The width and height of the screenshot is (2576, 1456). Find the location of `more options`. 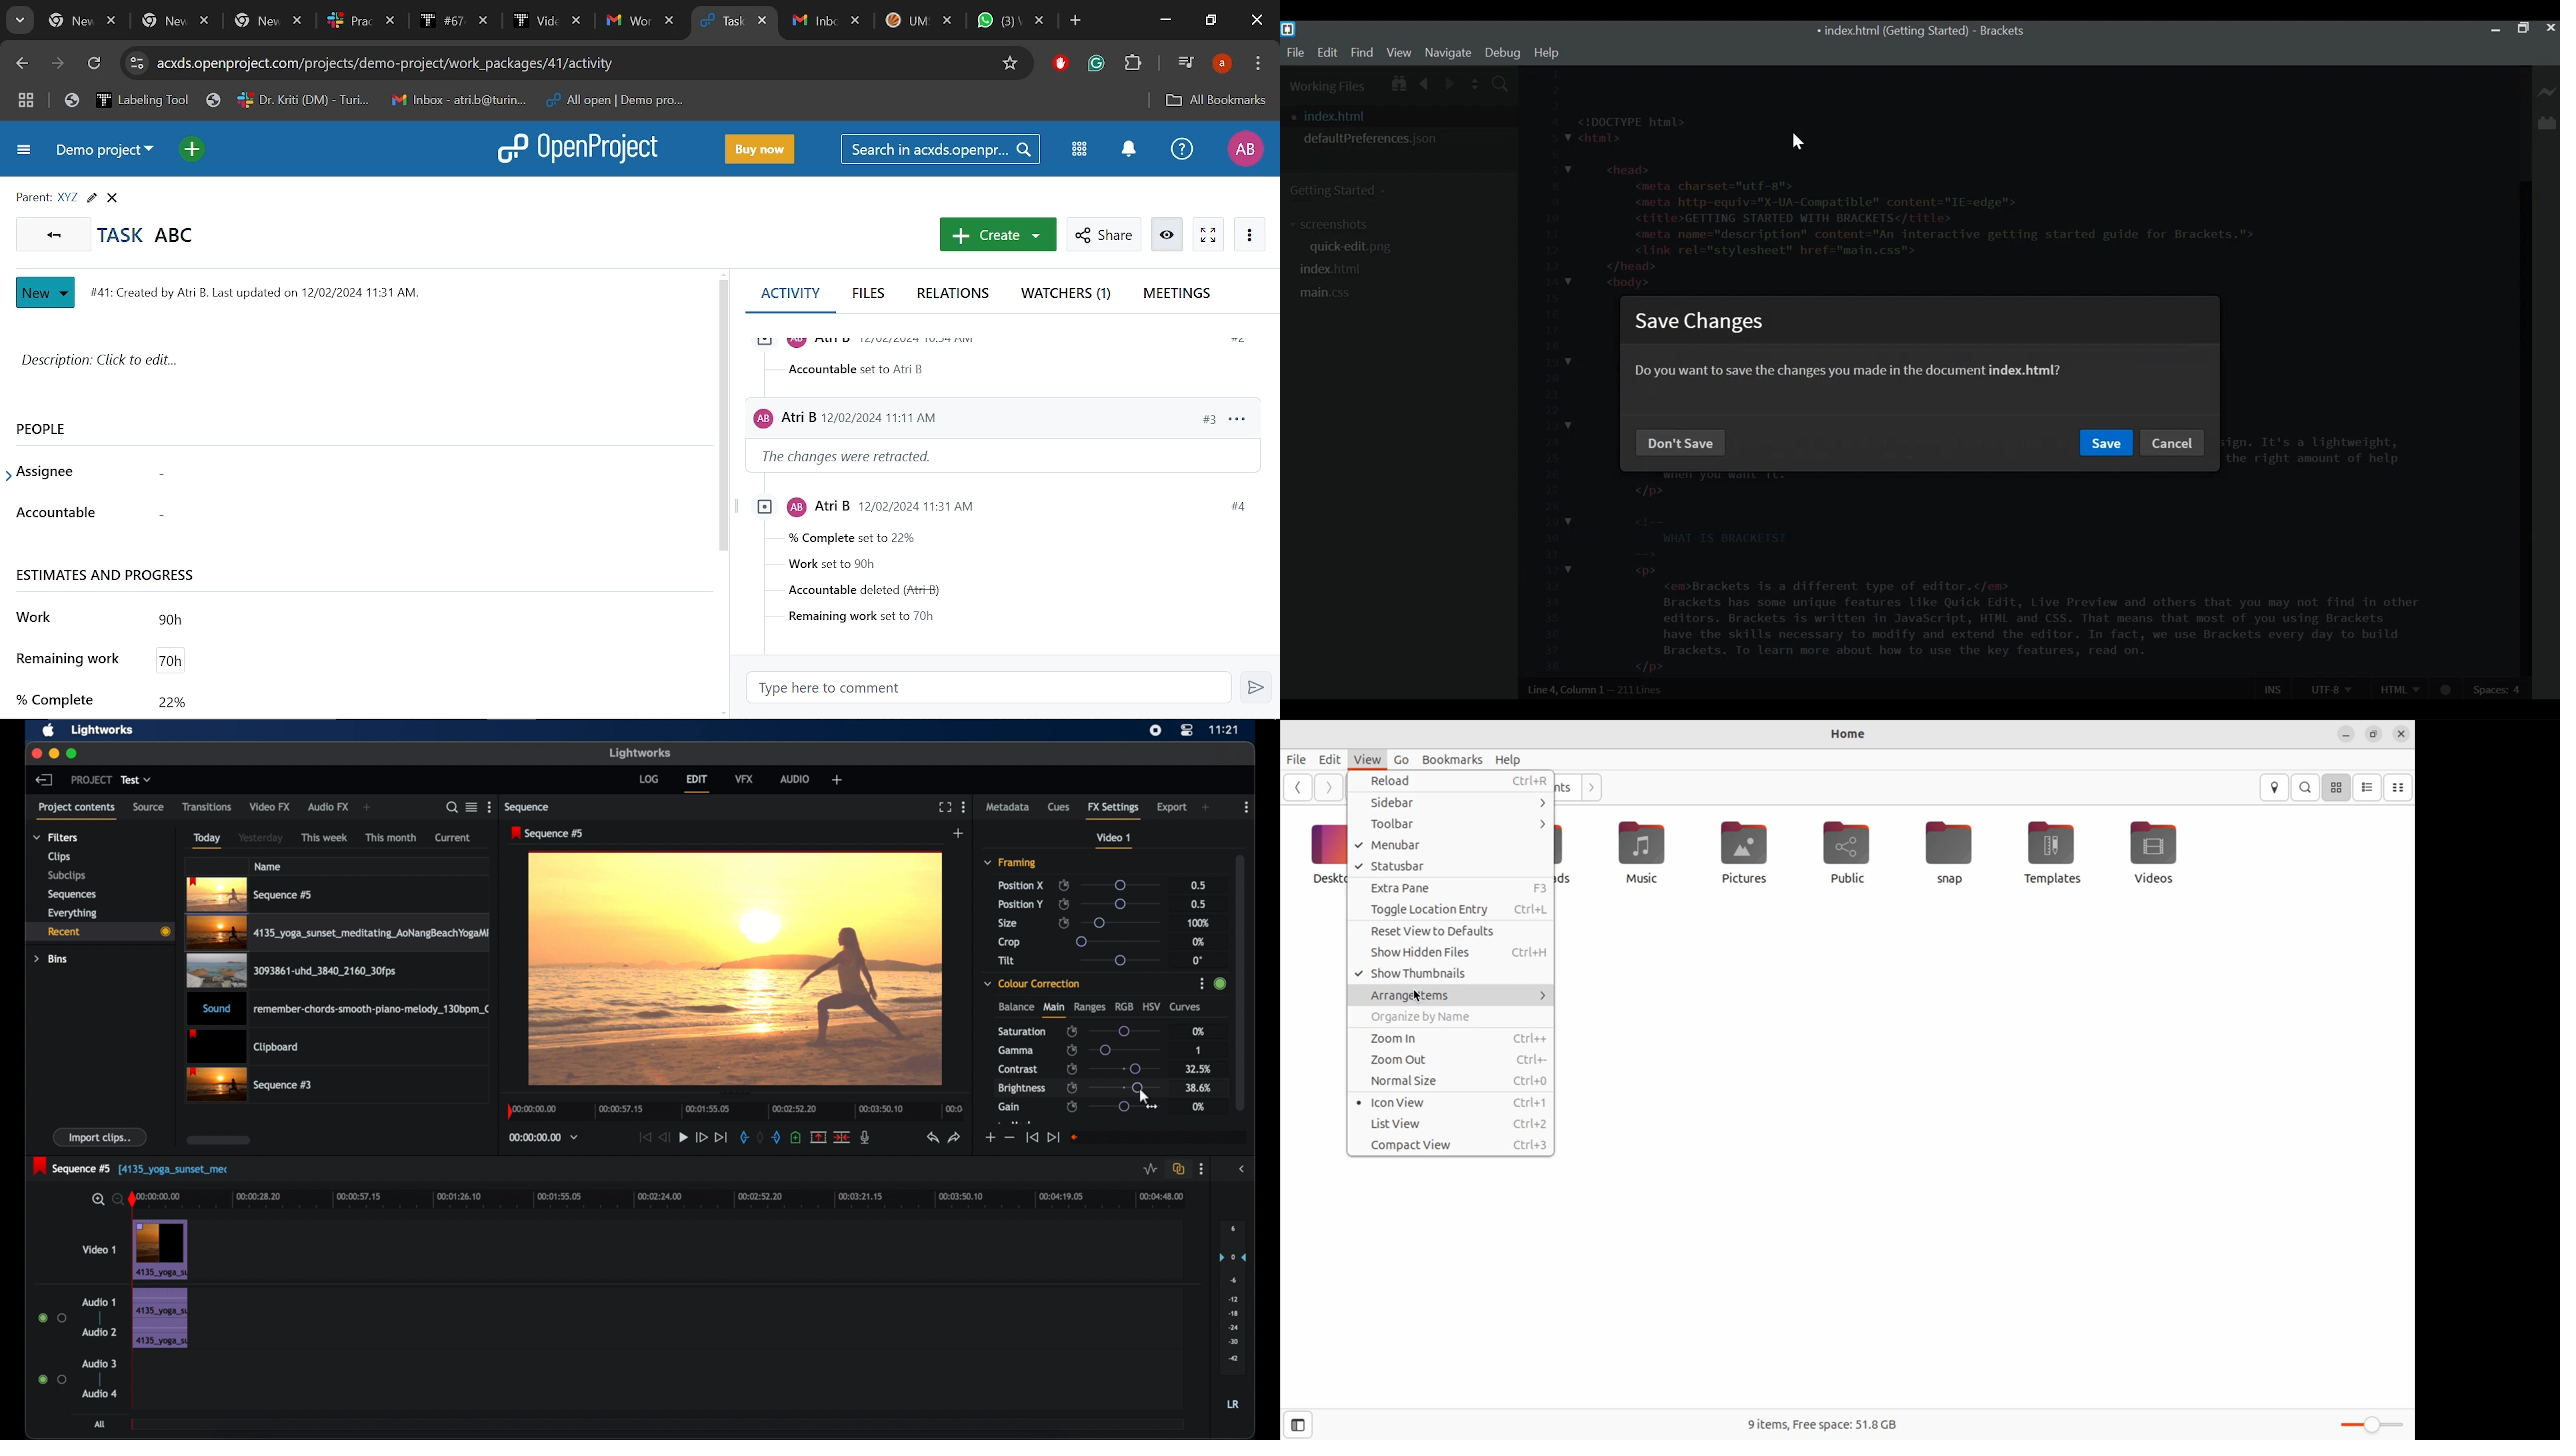

more options is located at coordinates (491, 807).